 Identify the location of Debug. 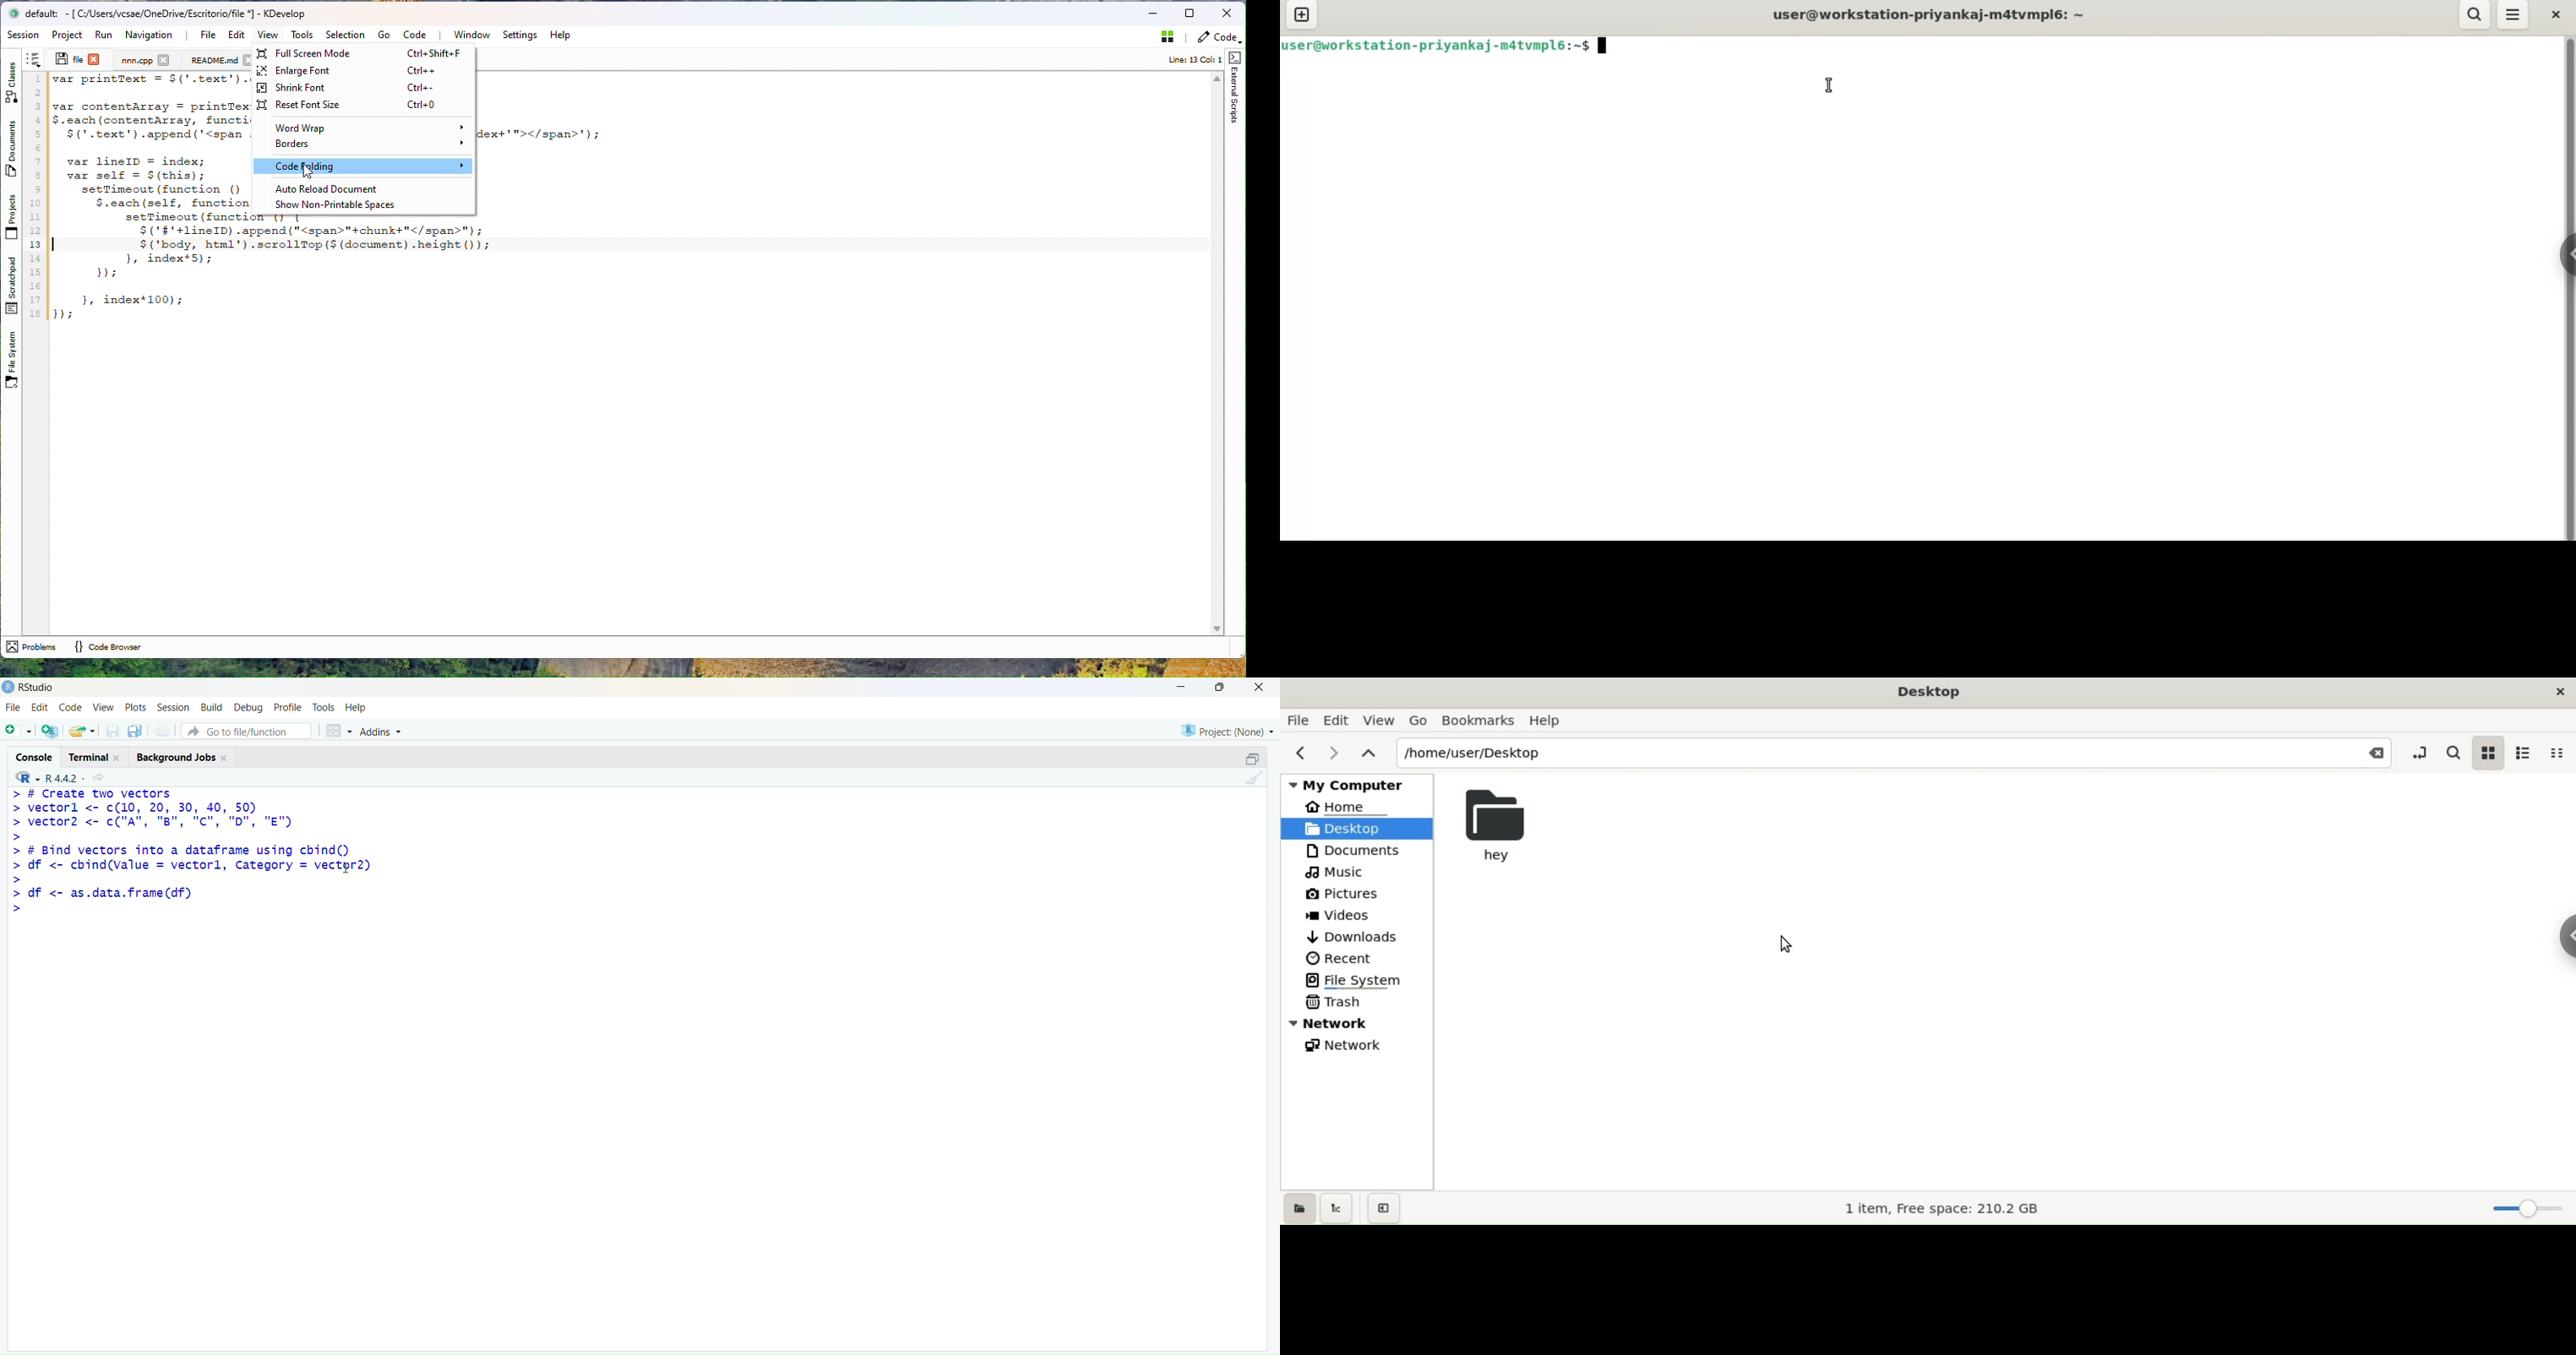
(249, 707).